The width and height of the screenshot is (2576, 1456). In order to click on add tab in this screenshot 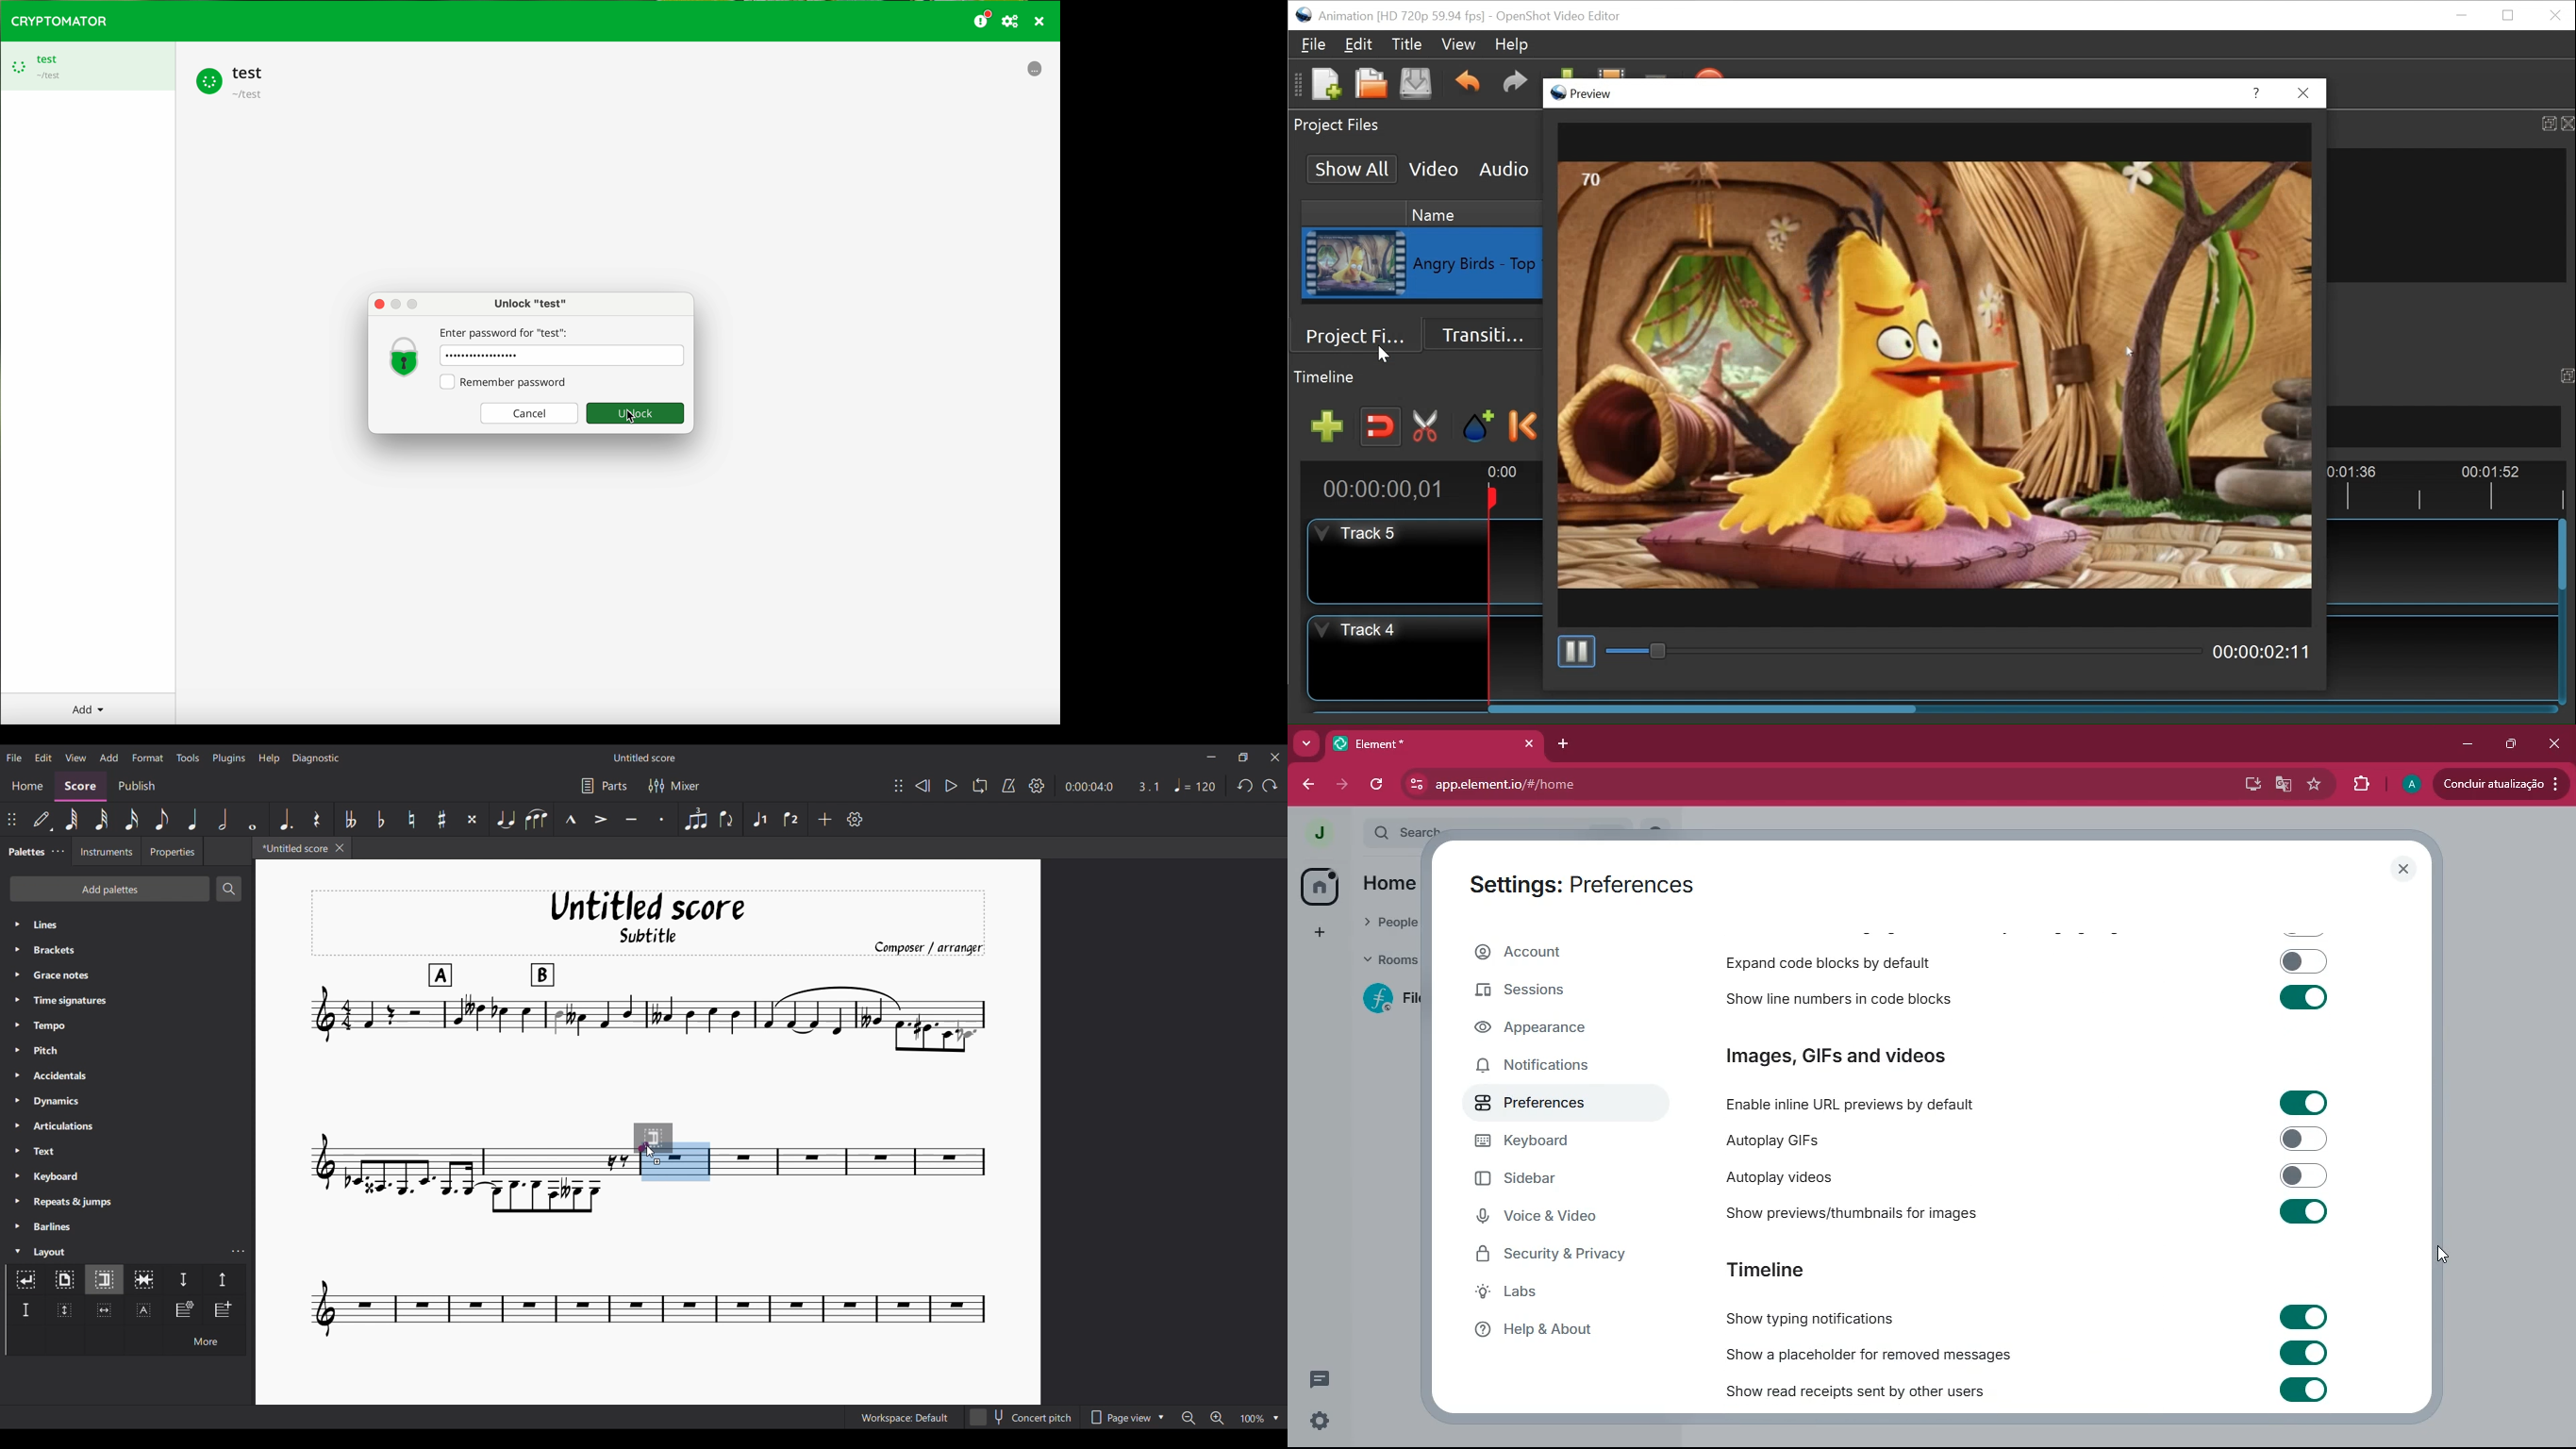, I will do `click(1563, 744)`.